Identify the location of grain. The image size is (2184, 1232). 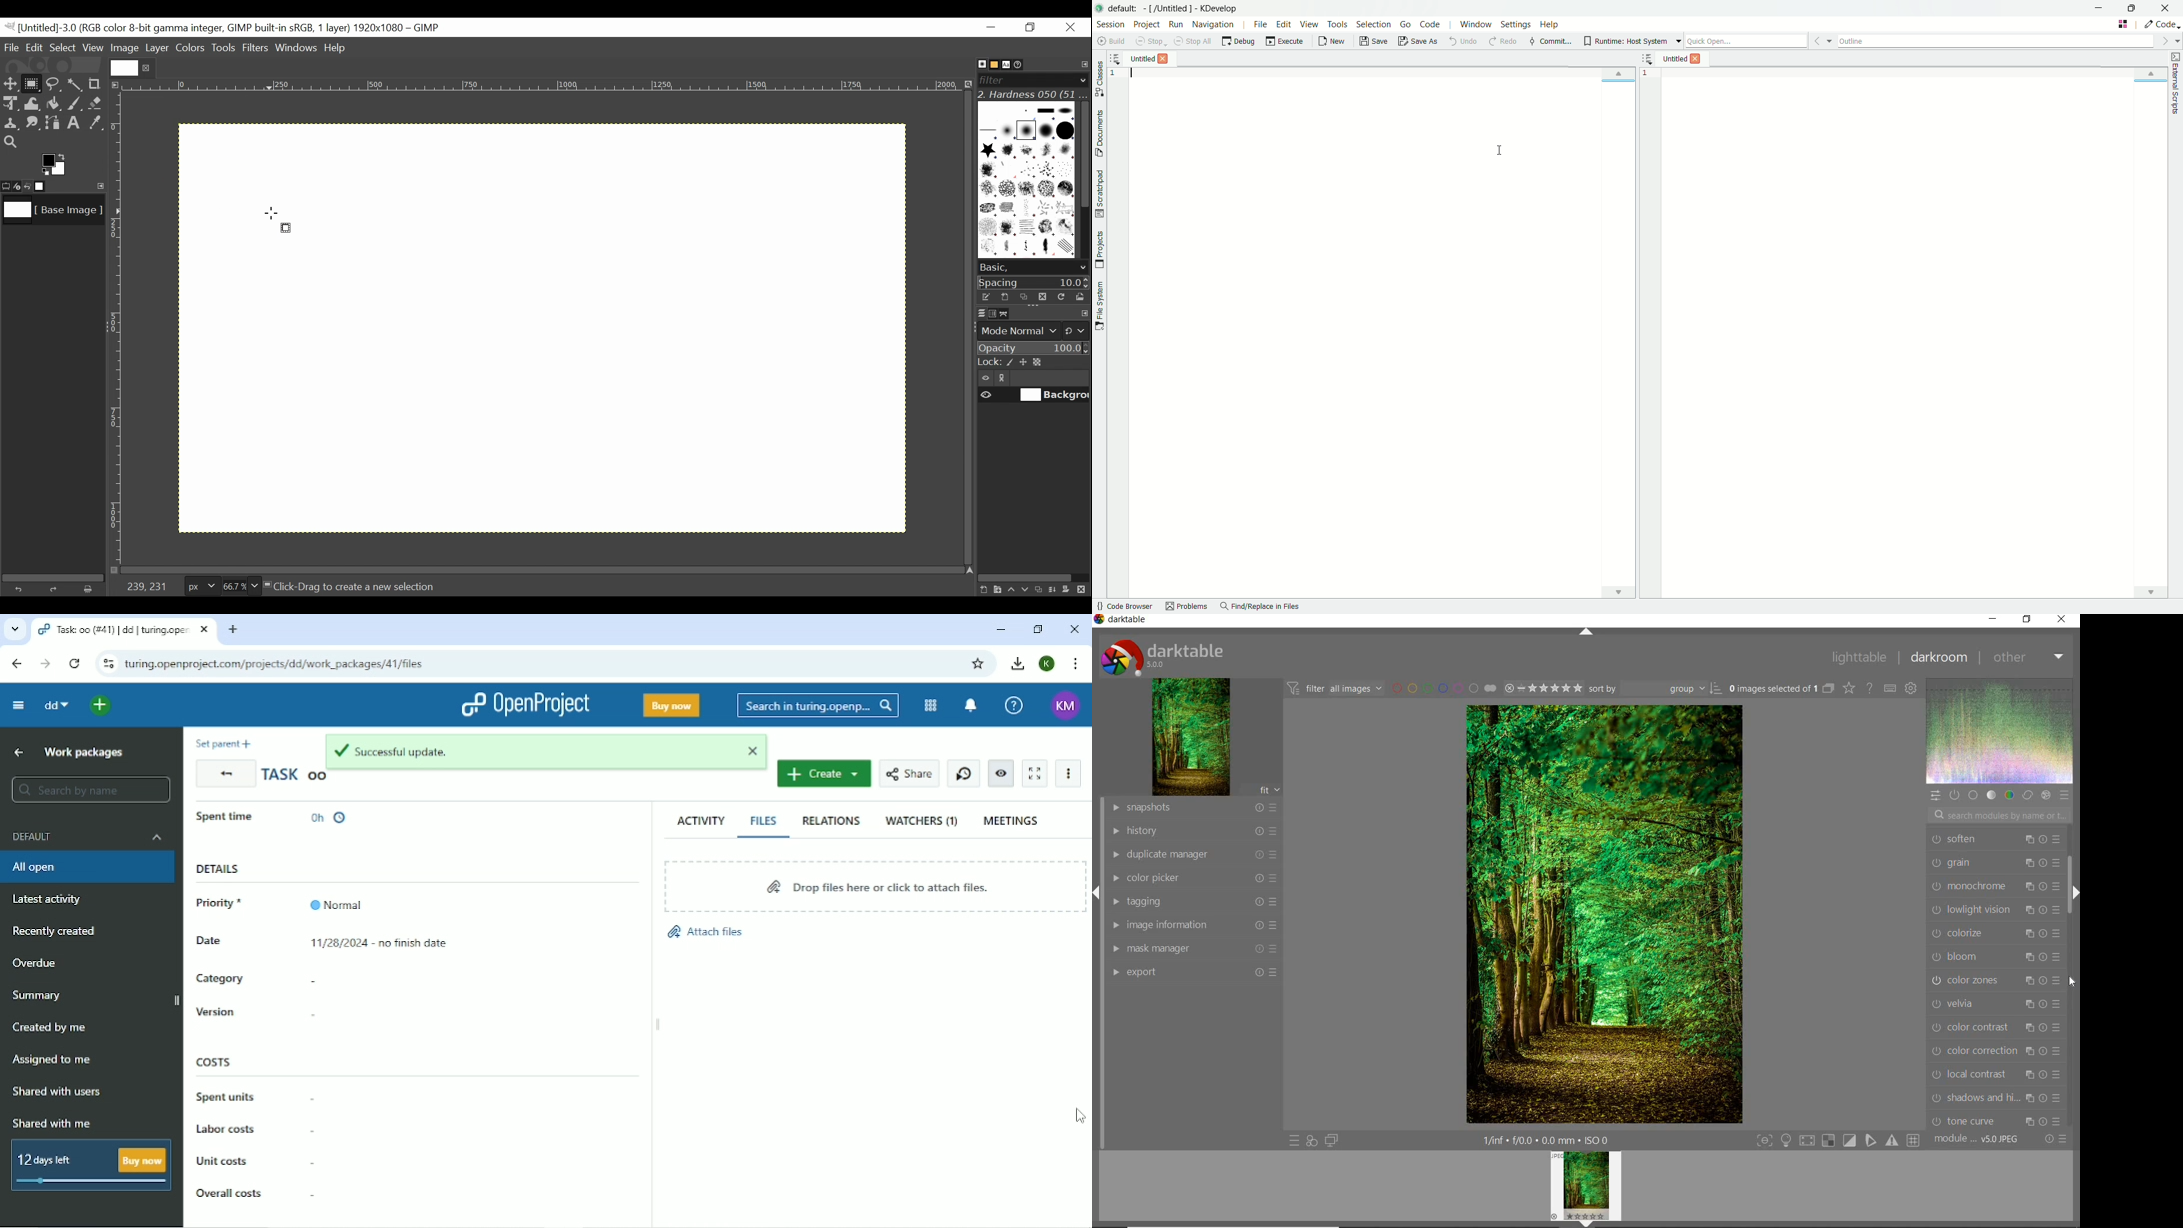
(1995, 863).